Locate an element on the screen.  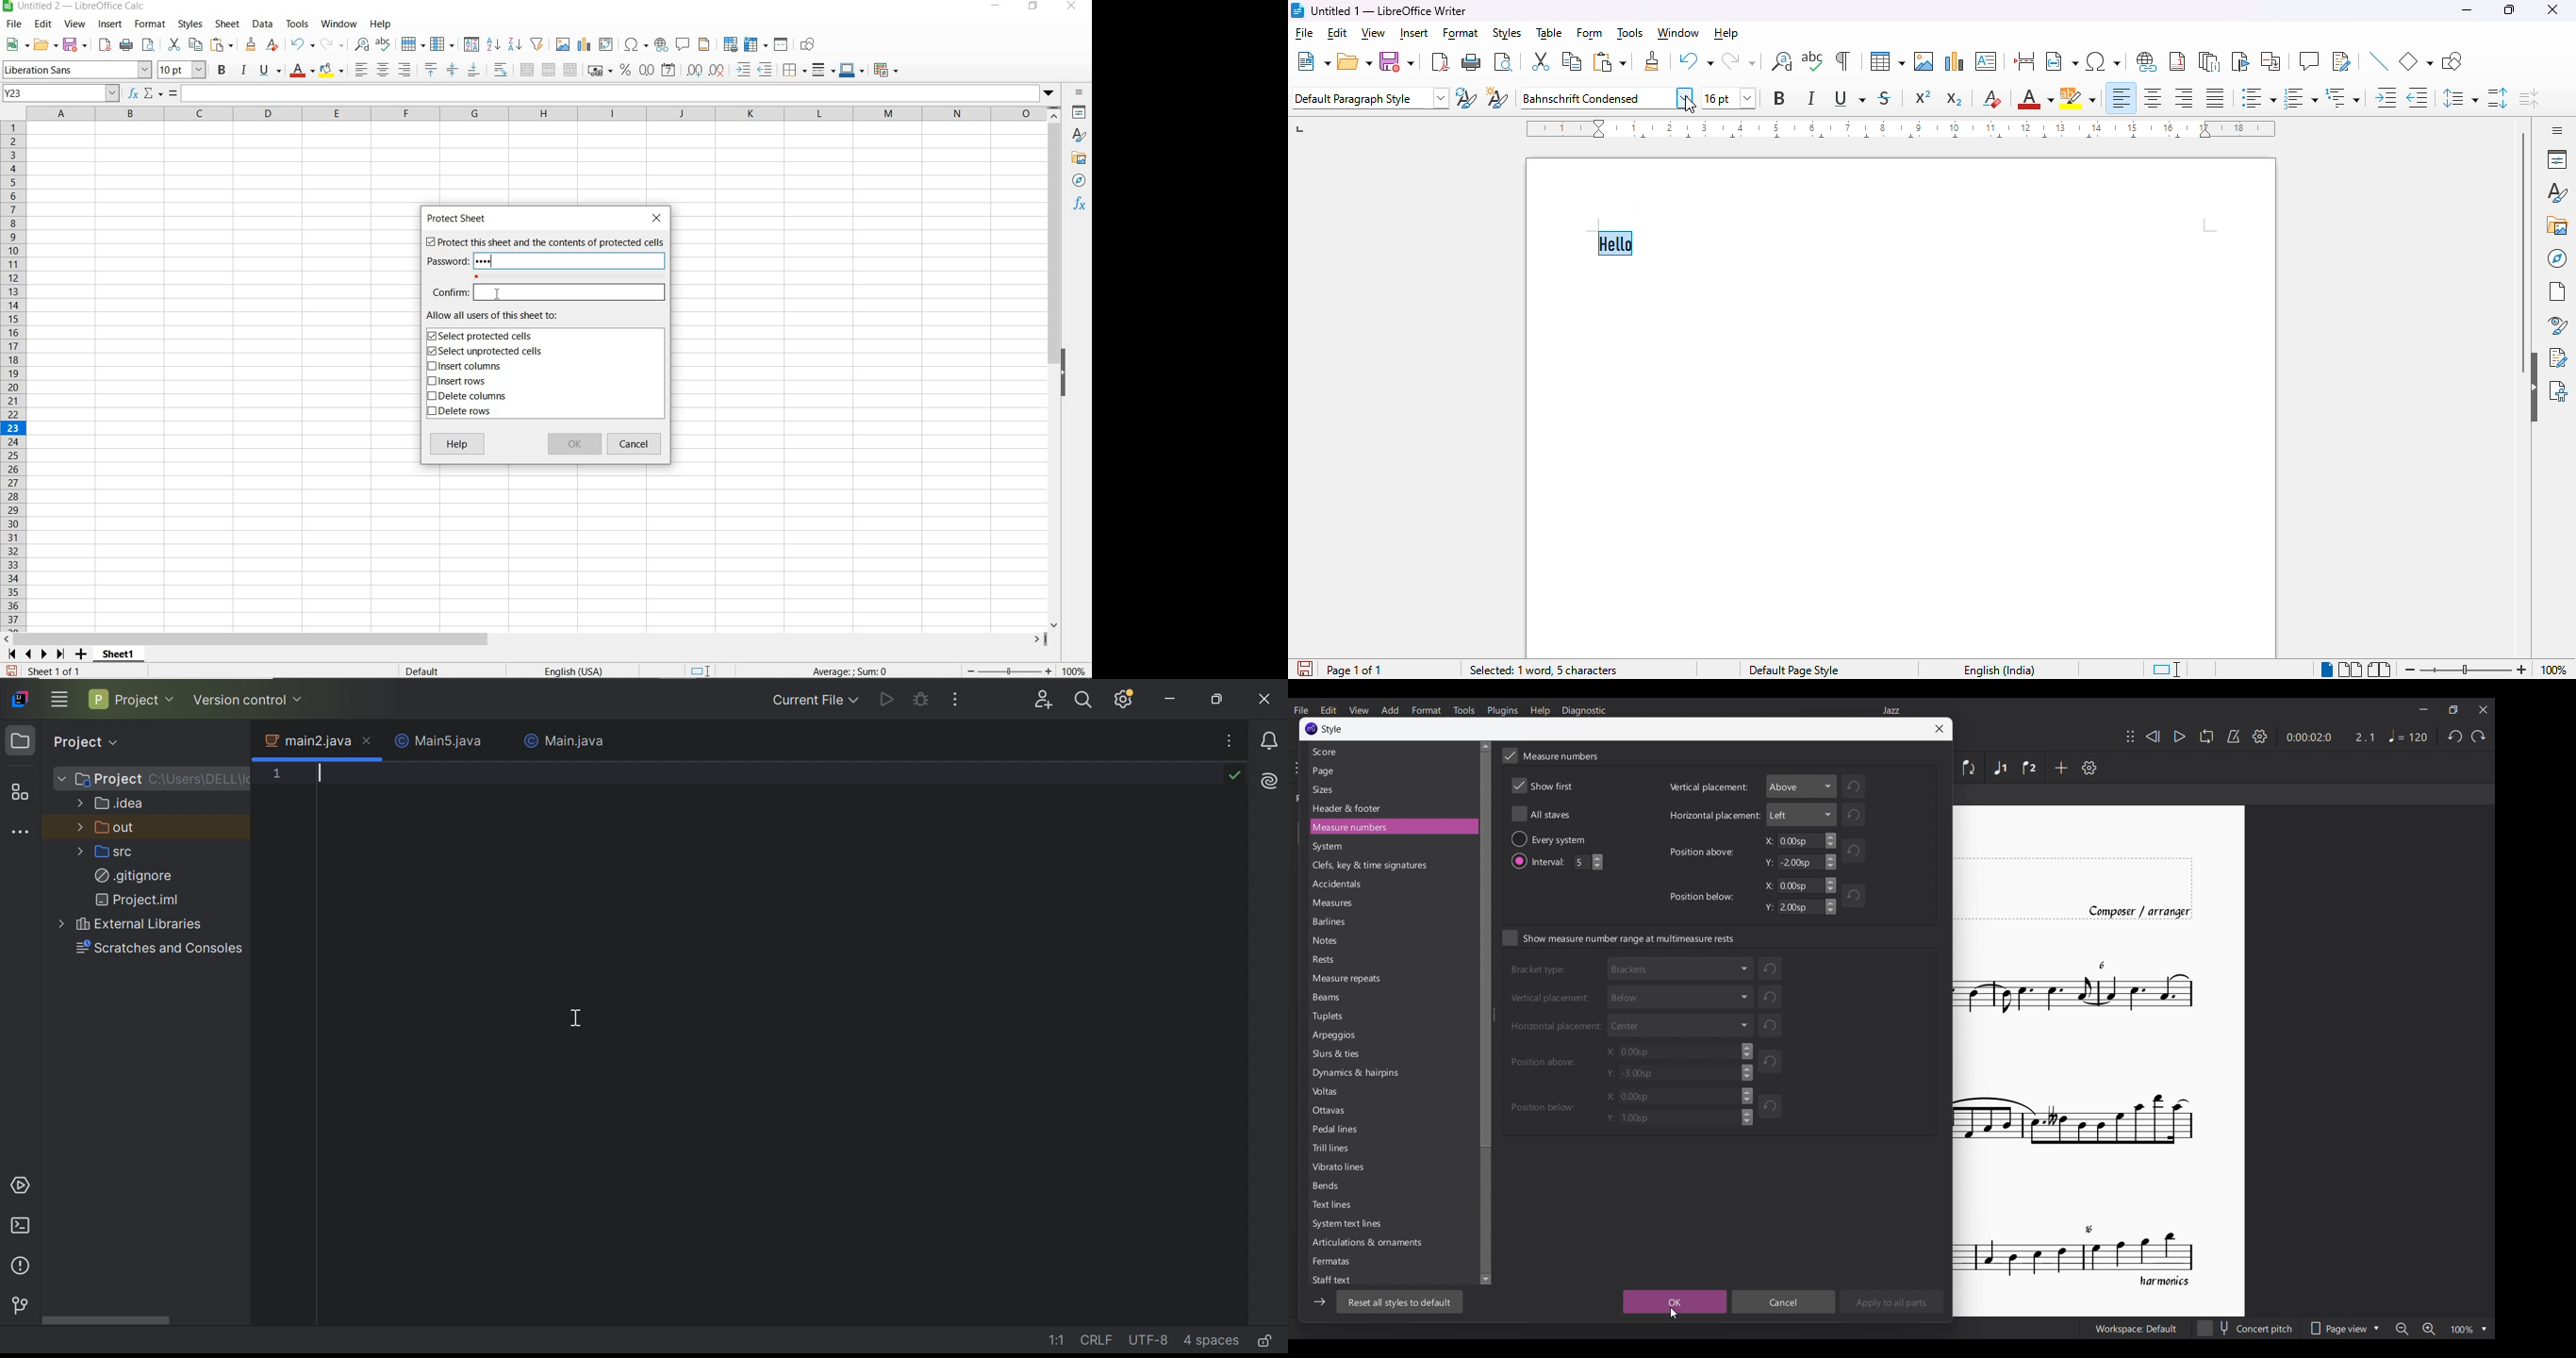
minimize is located at coordinates (2468, 10).